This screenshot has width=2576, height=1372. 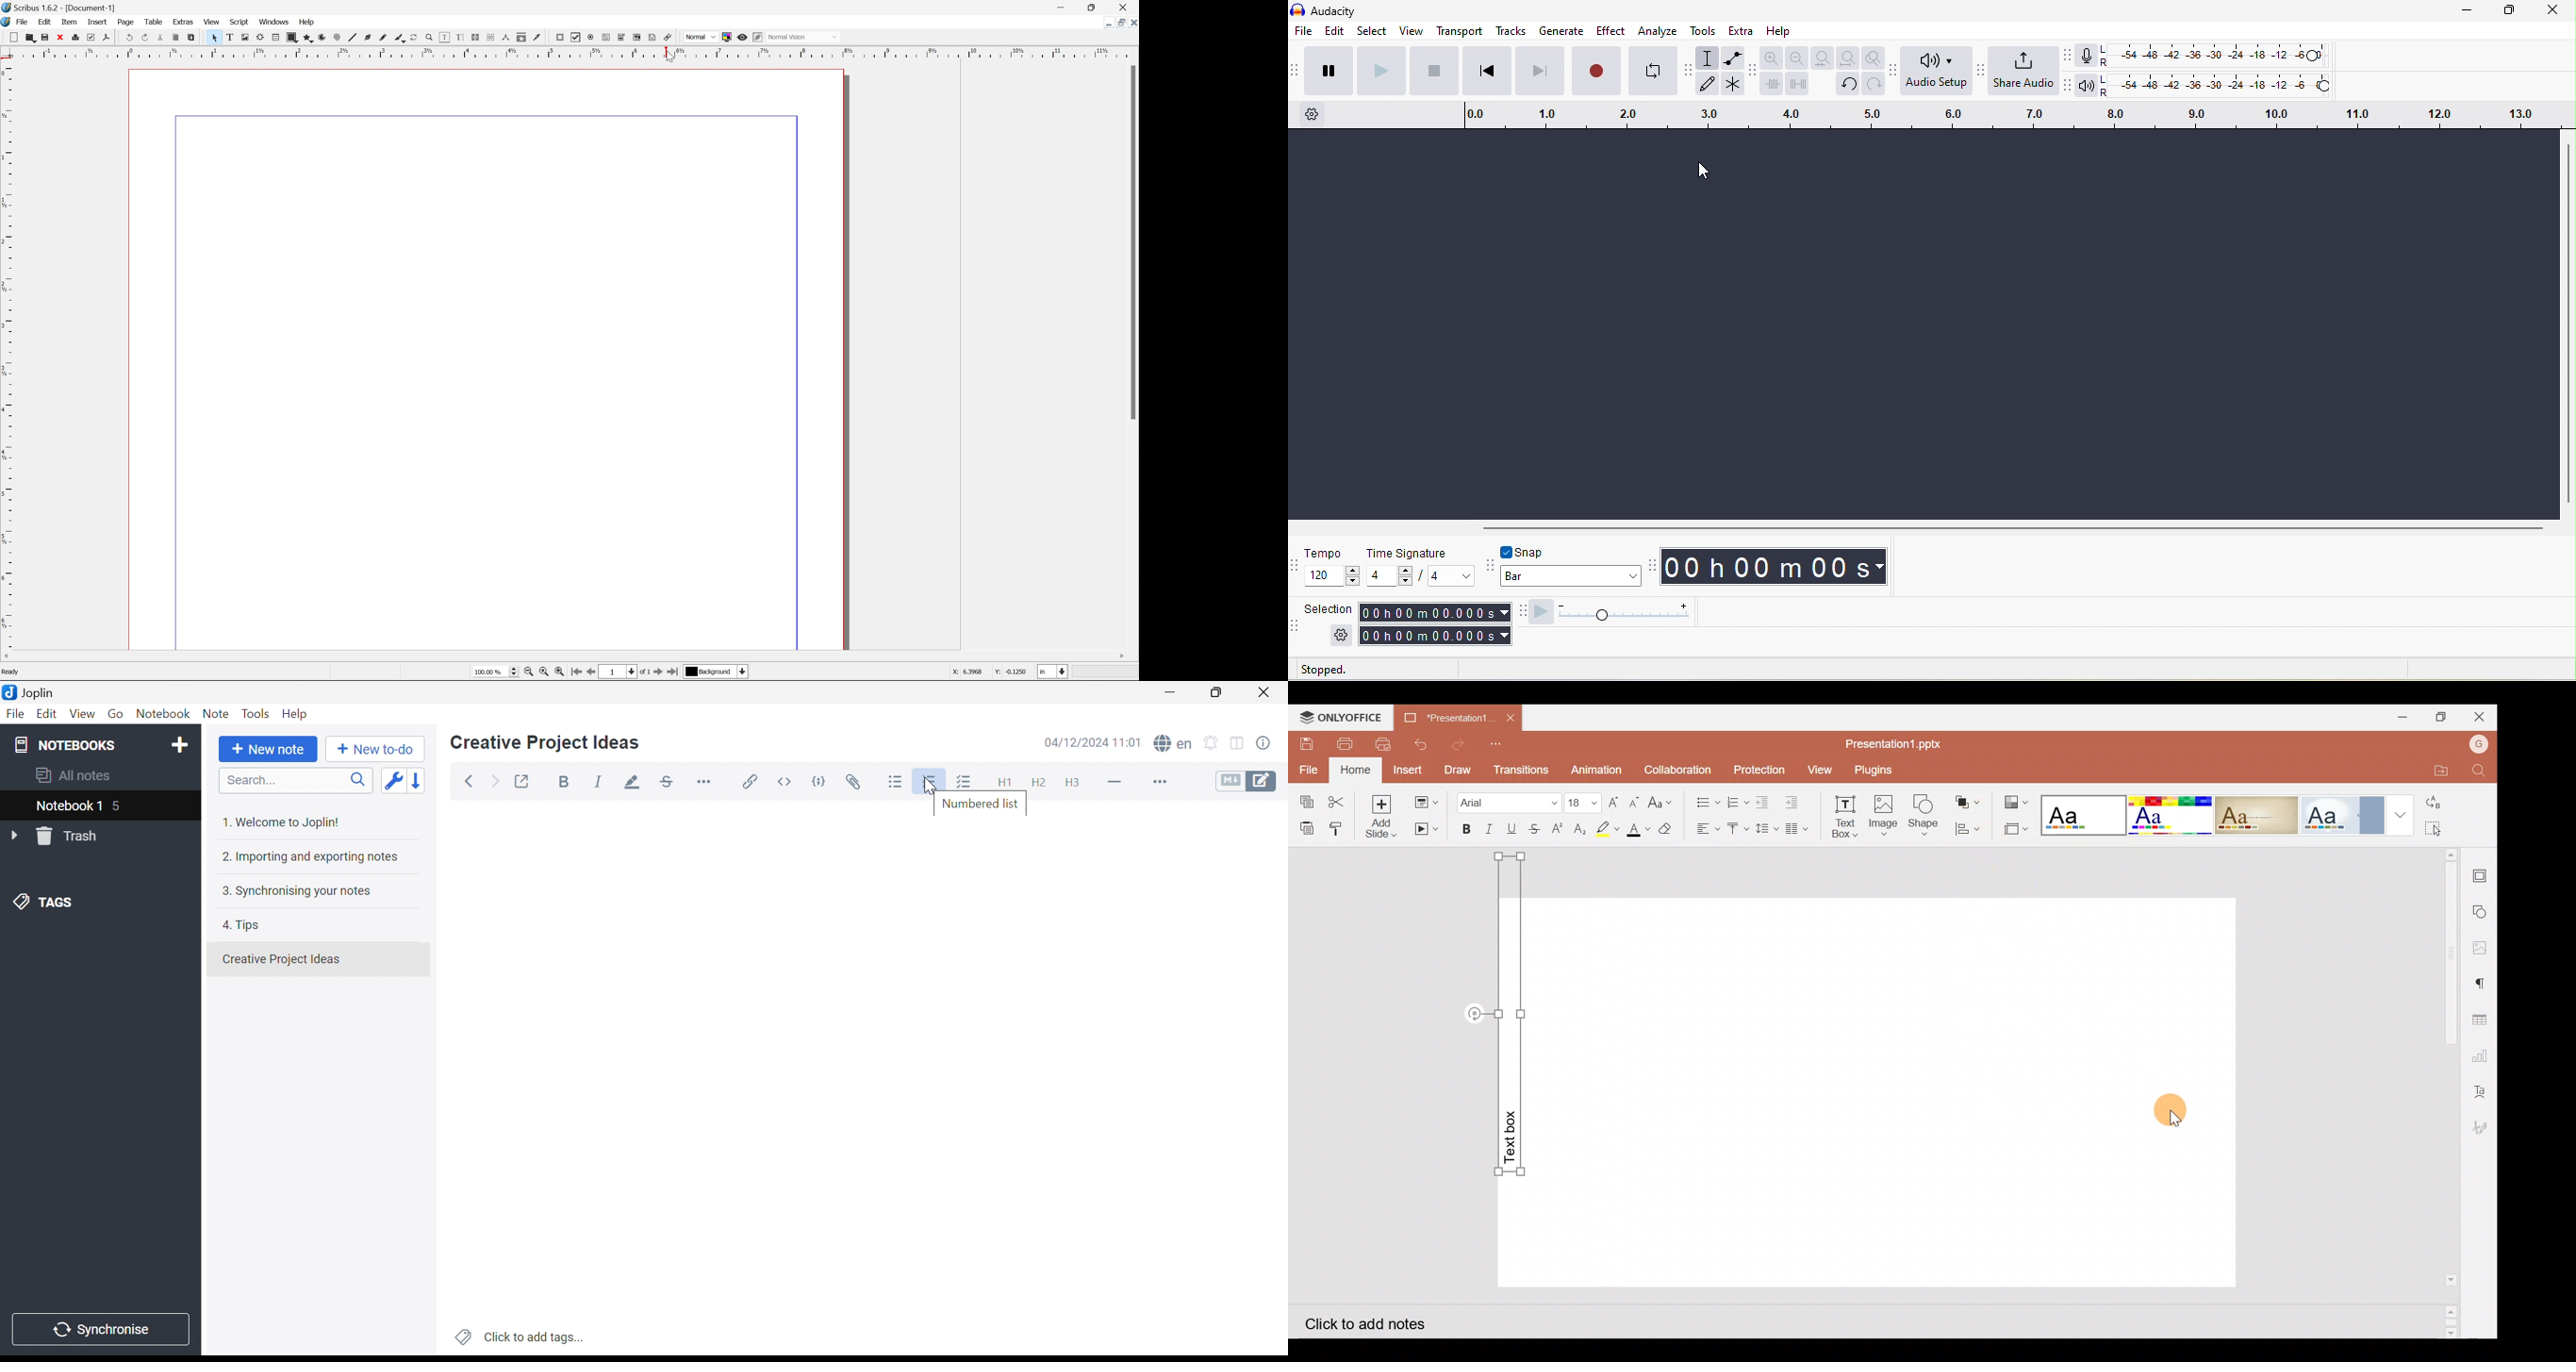 What do you see at coordinates (71, 7) in the screenshot?
I see `Scribus 1.6.2 - [Document-1]` at bounding box center [71, 7].